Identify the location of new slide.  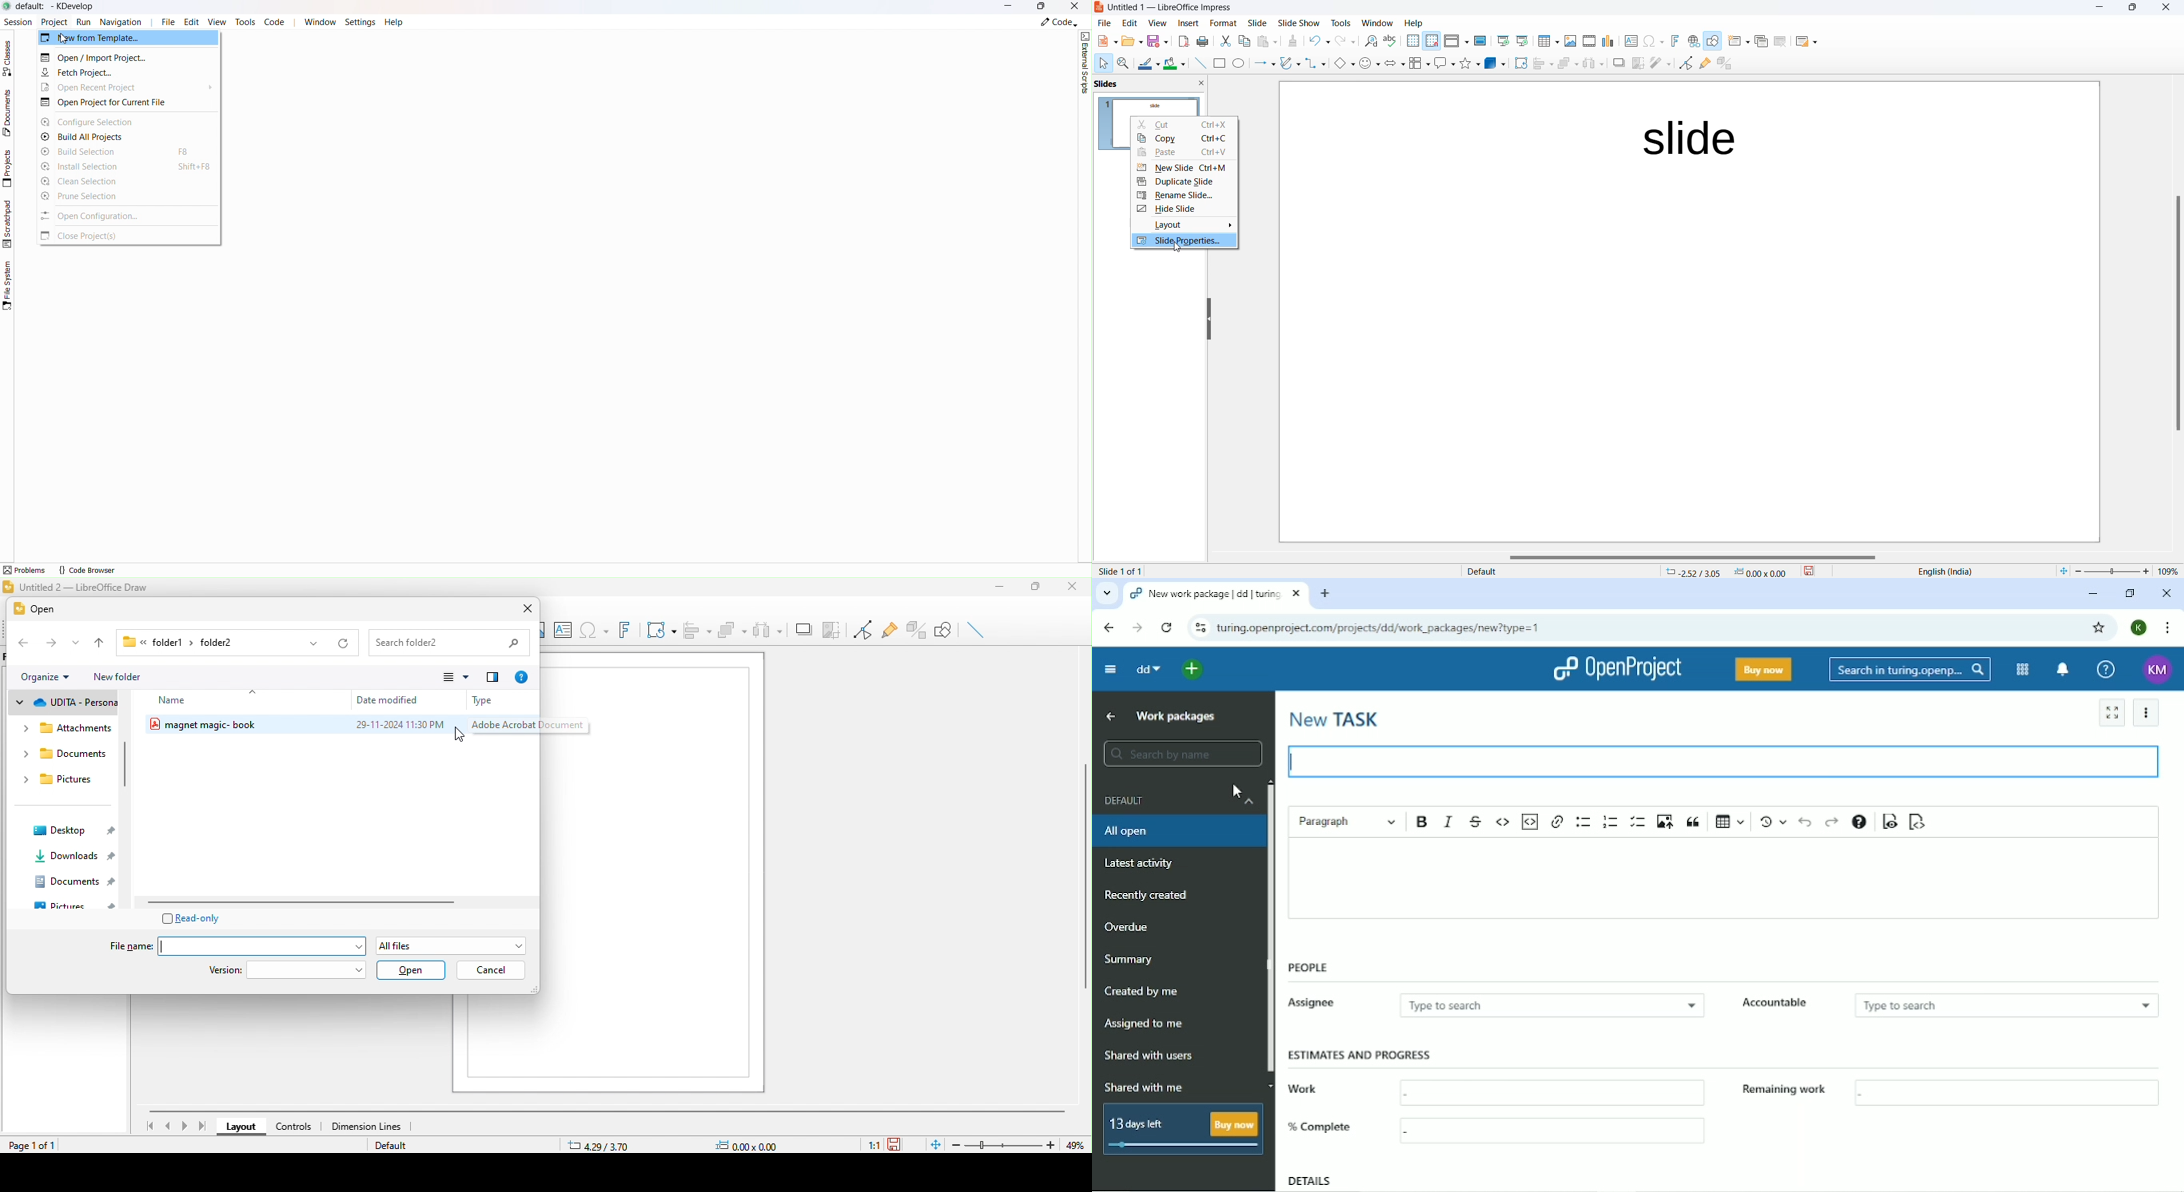
(1739, 44).